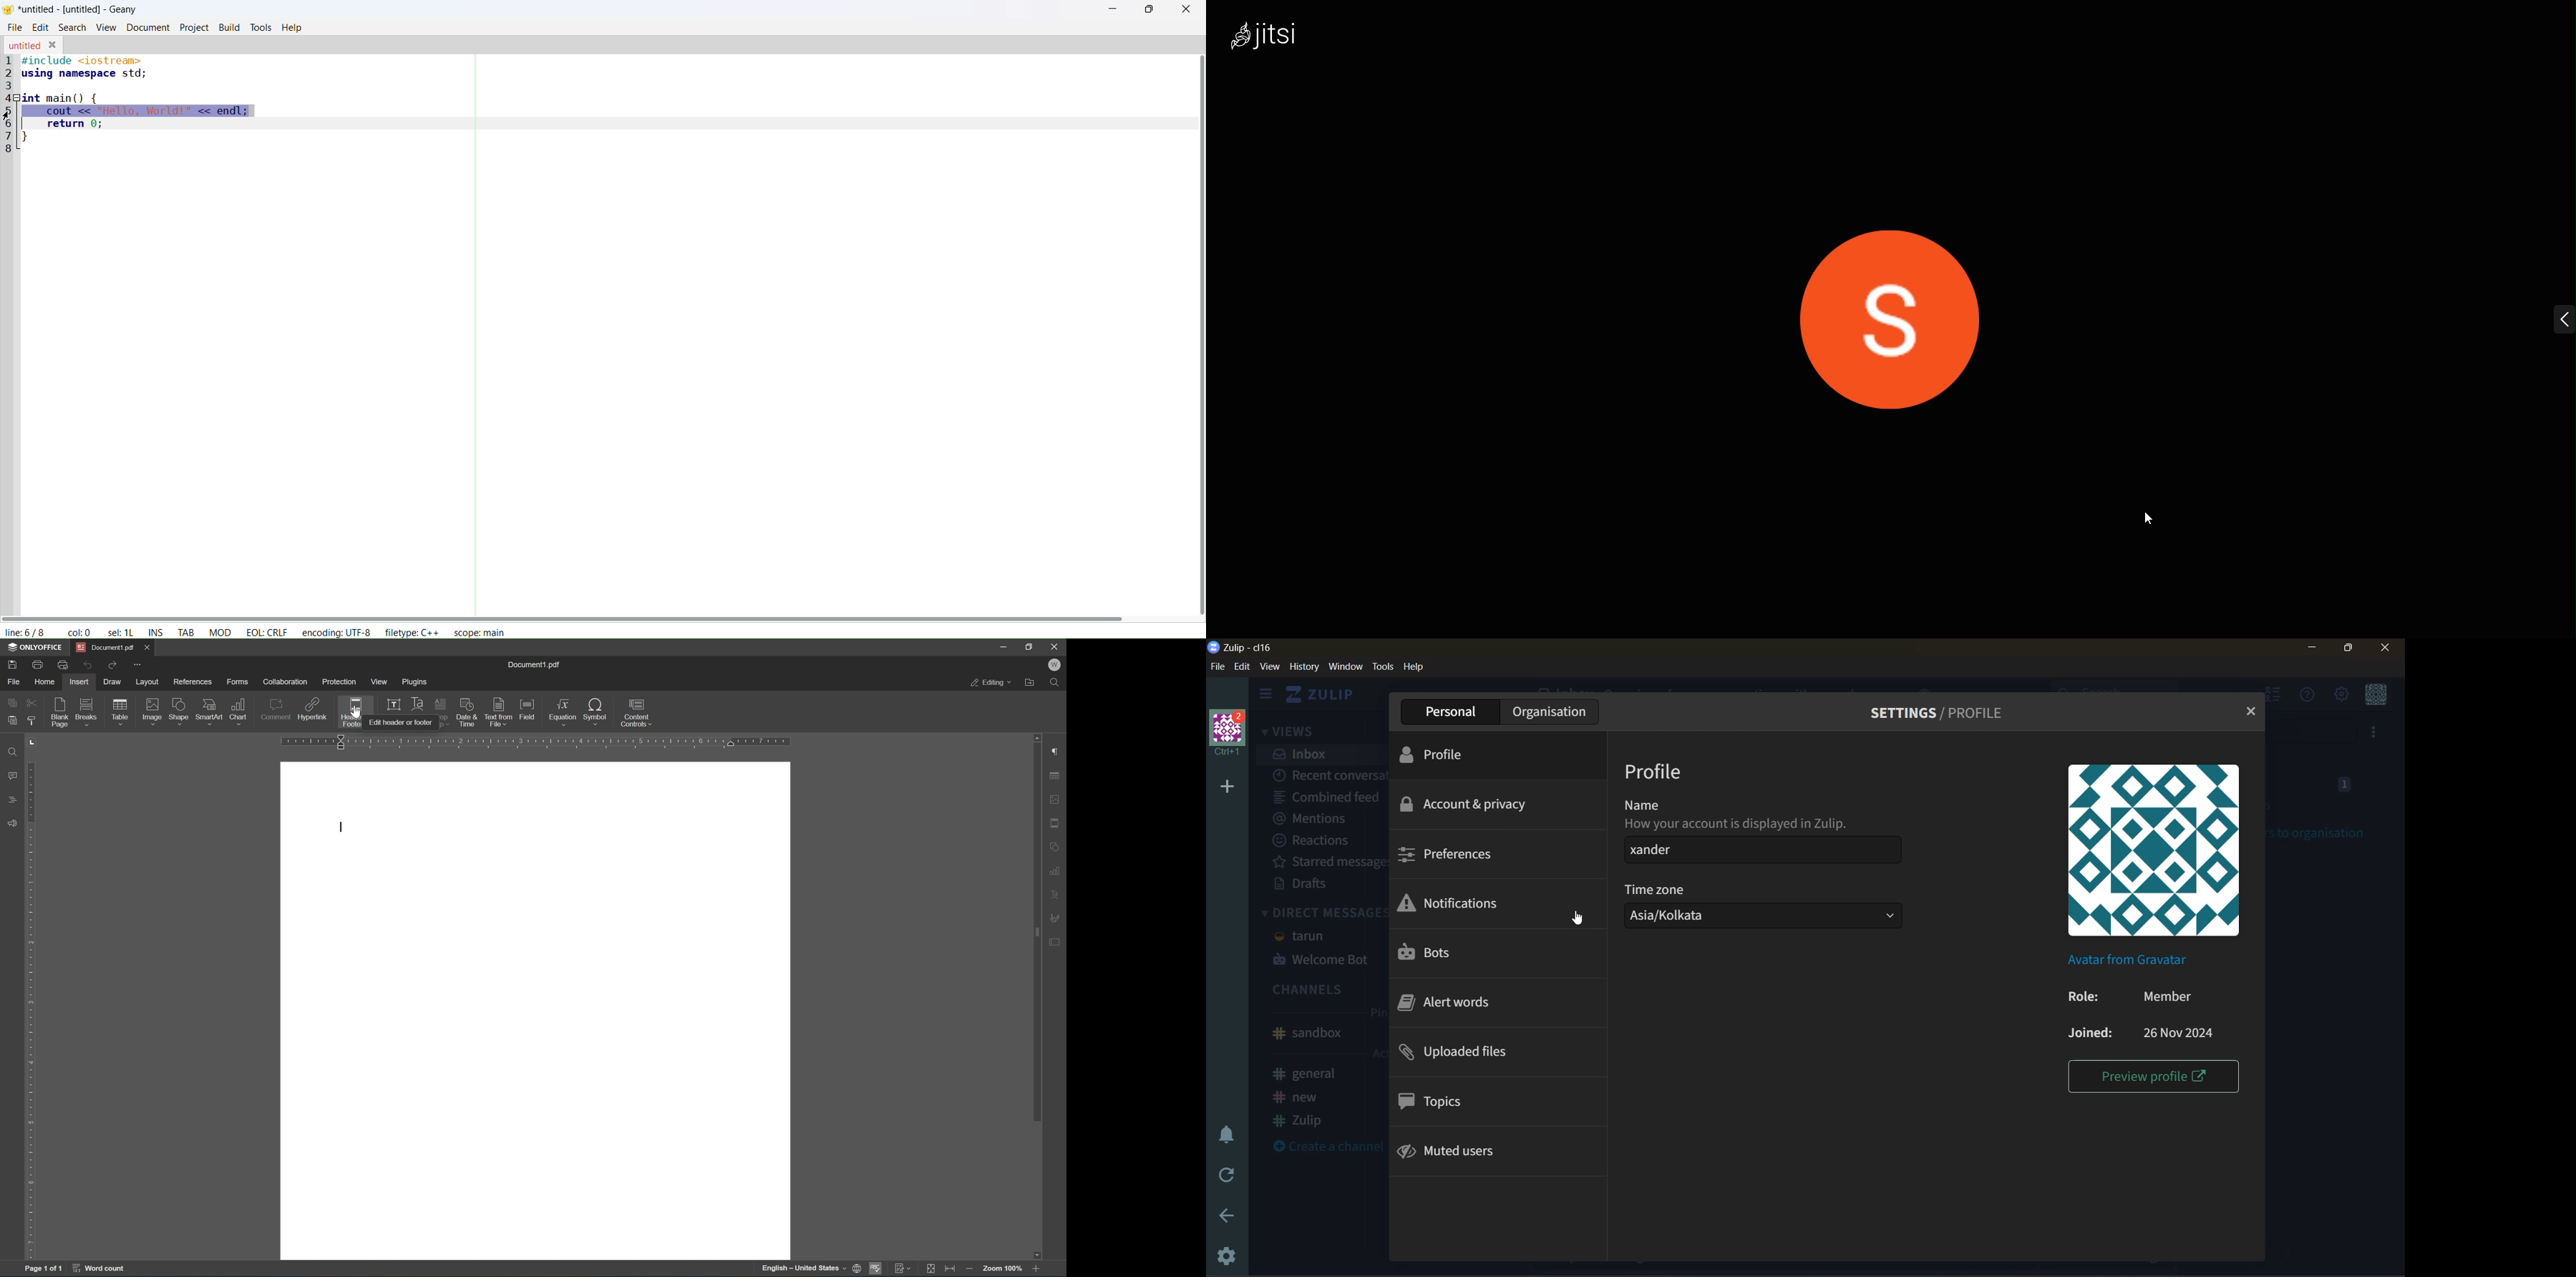 This screenshot has width=2576, height=1288. I want to click on help, so click(293, 28).